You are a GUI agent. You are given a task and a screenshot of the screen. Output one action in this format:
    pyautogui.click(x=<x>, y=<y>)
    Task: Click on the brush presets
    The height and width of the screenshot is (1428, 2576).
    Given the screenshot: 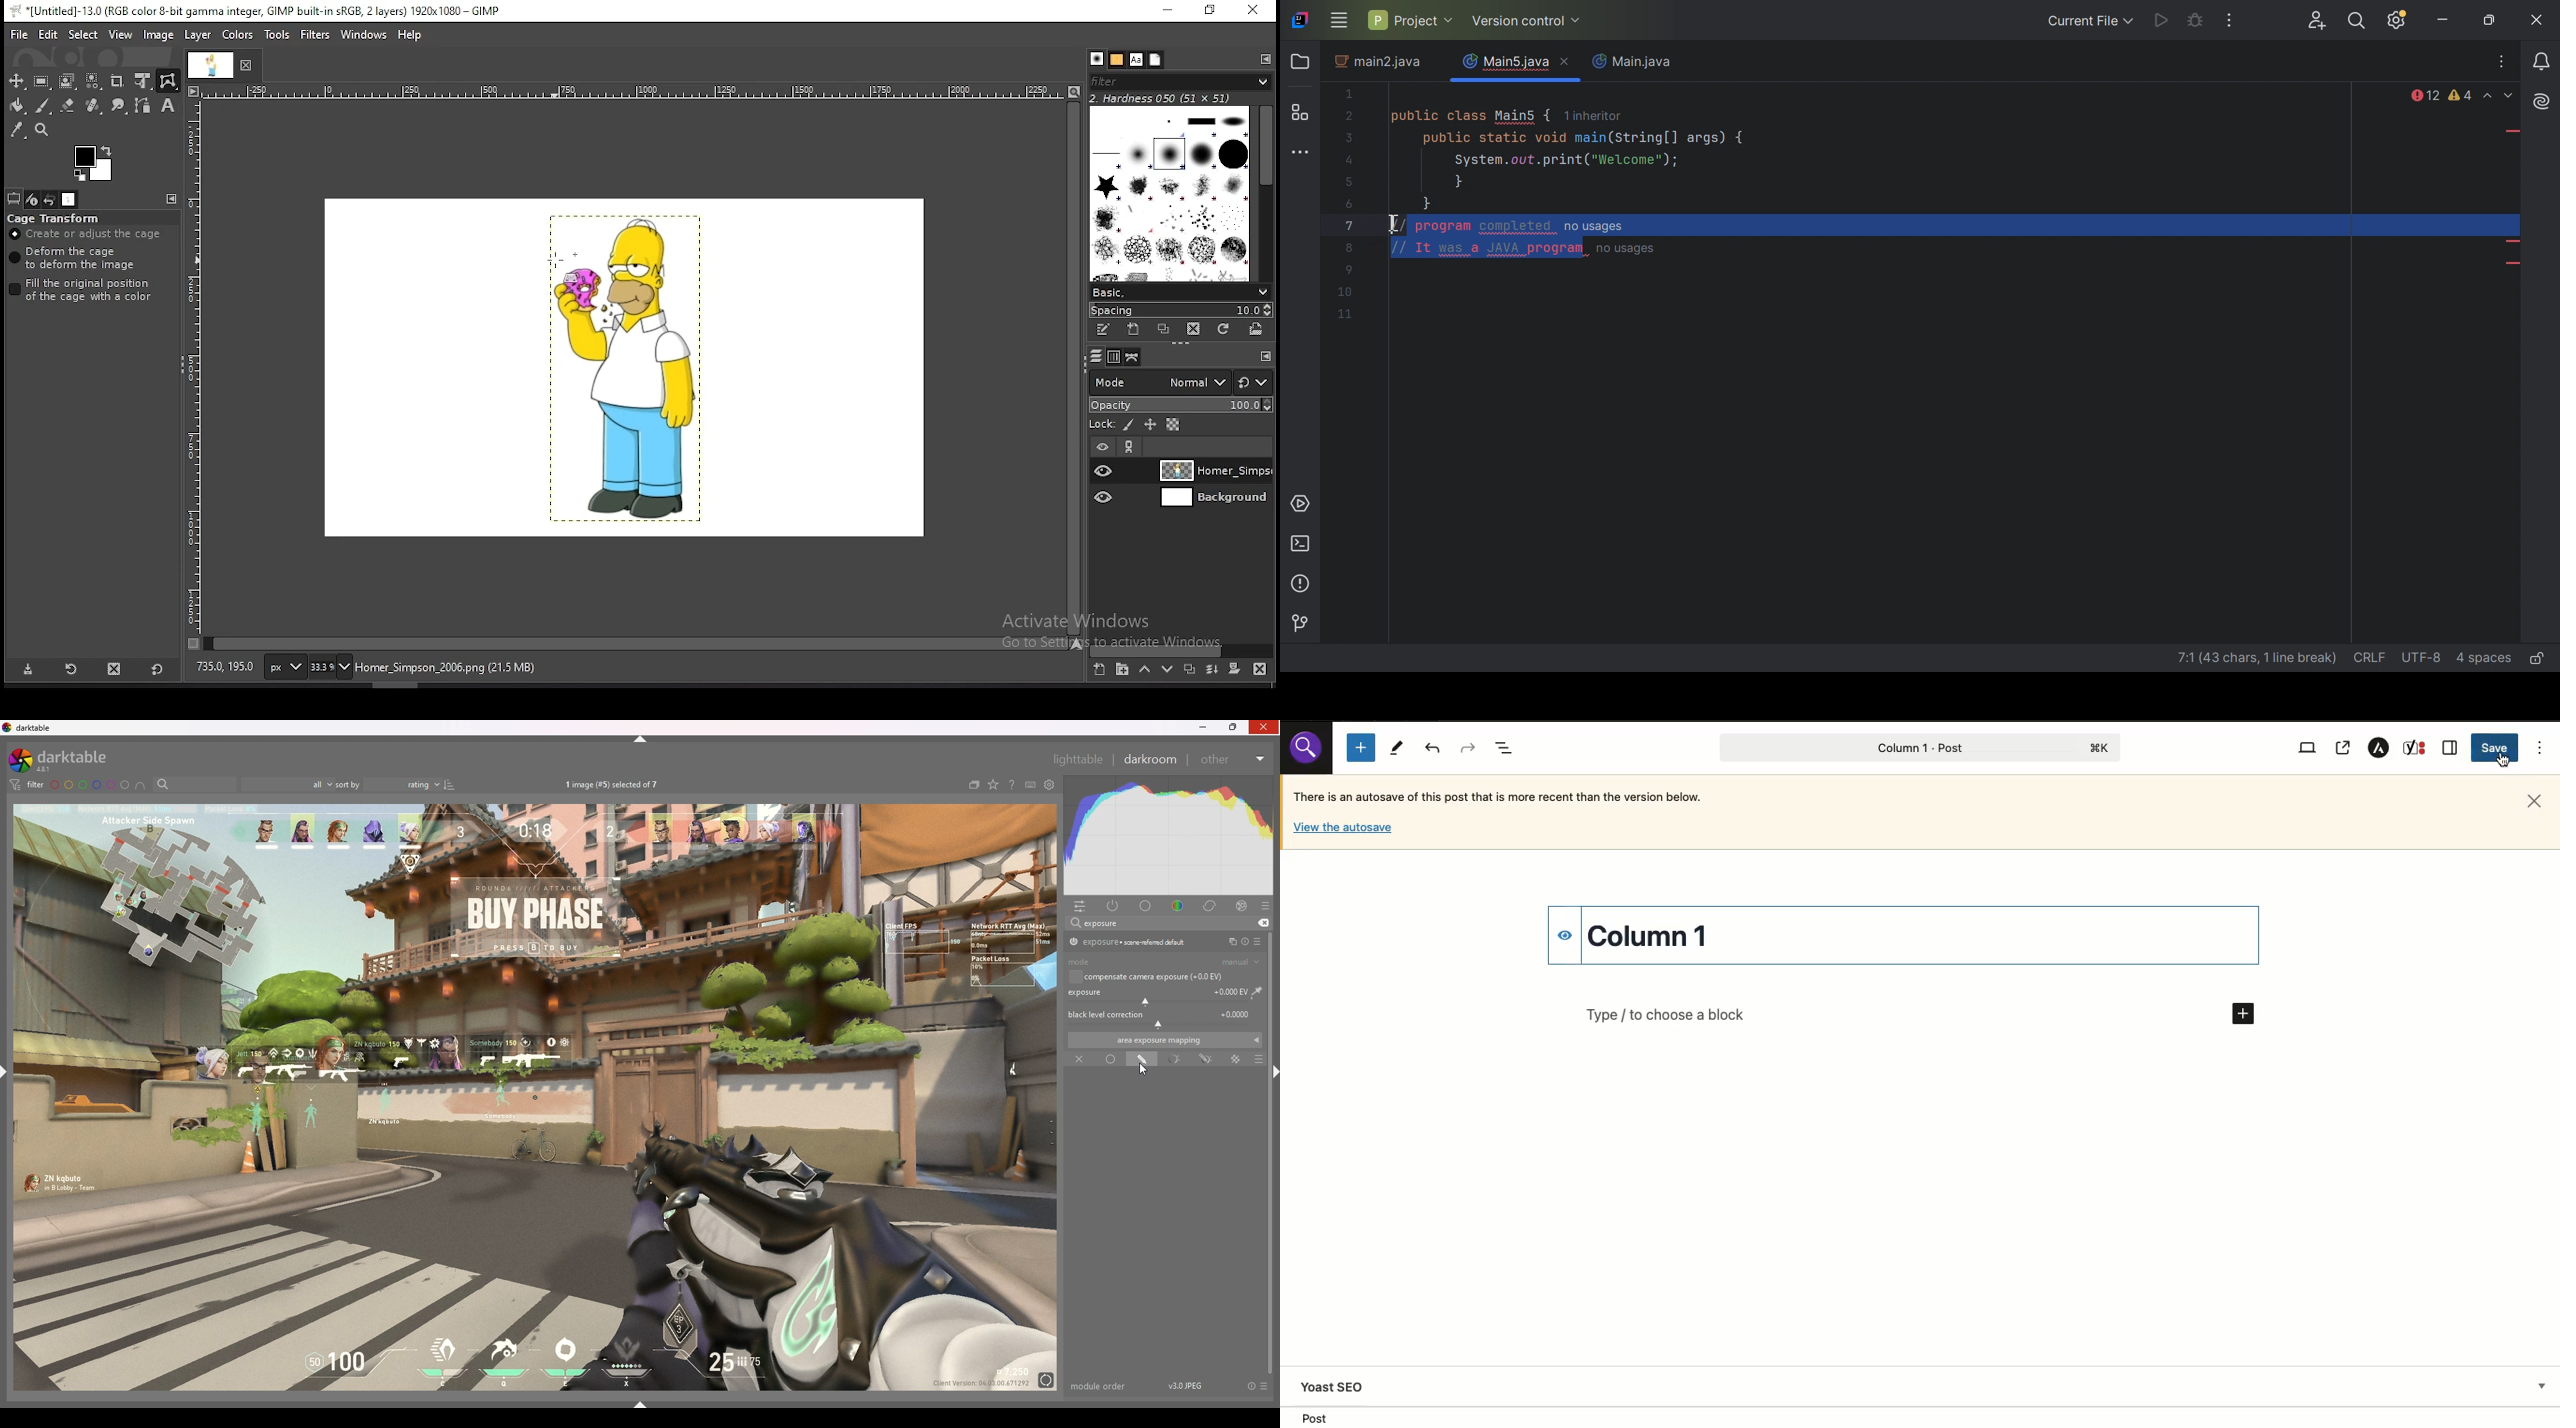 What is the action you would take?
    pyautogui.click(x=1181, y=290)
    